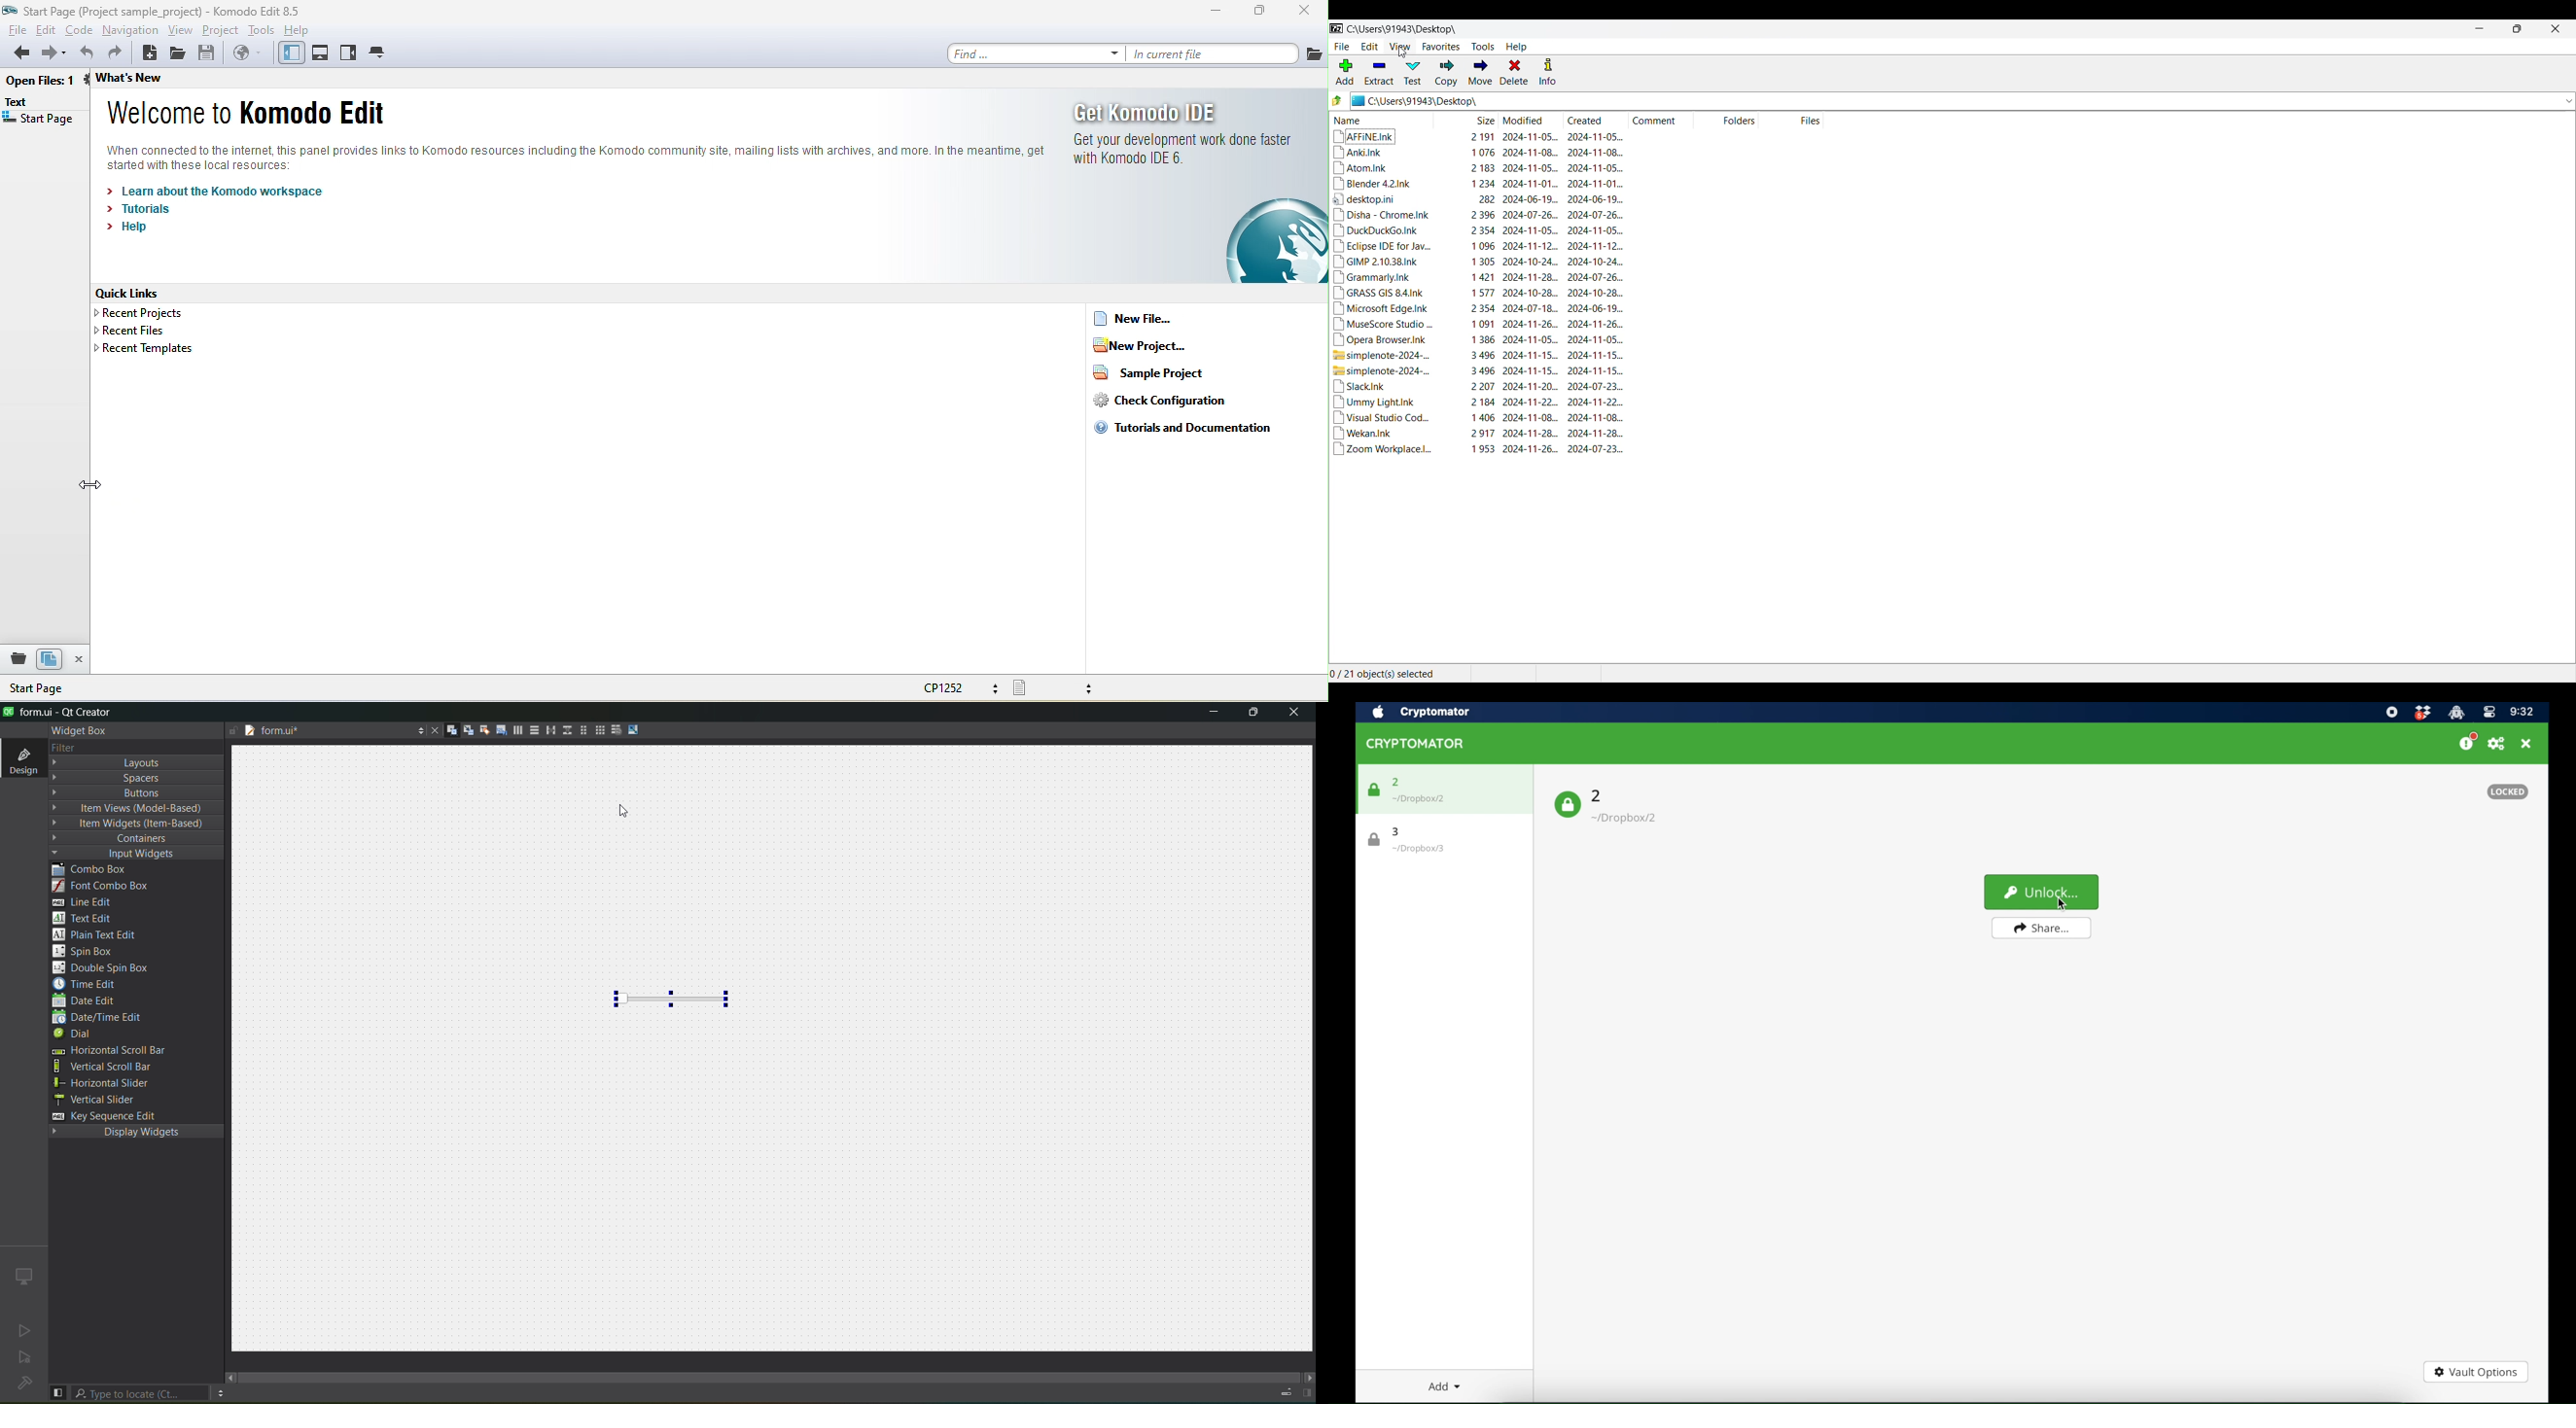 The image size is (2576, 1428). What do you see at coordinates (130, 809) in the screenshot?
I see `item view` at bounding box center [130, 809].